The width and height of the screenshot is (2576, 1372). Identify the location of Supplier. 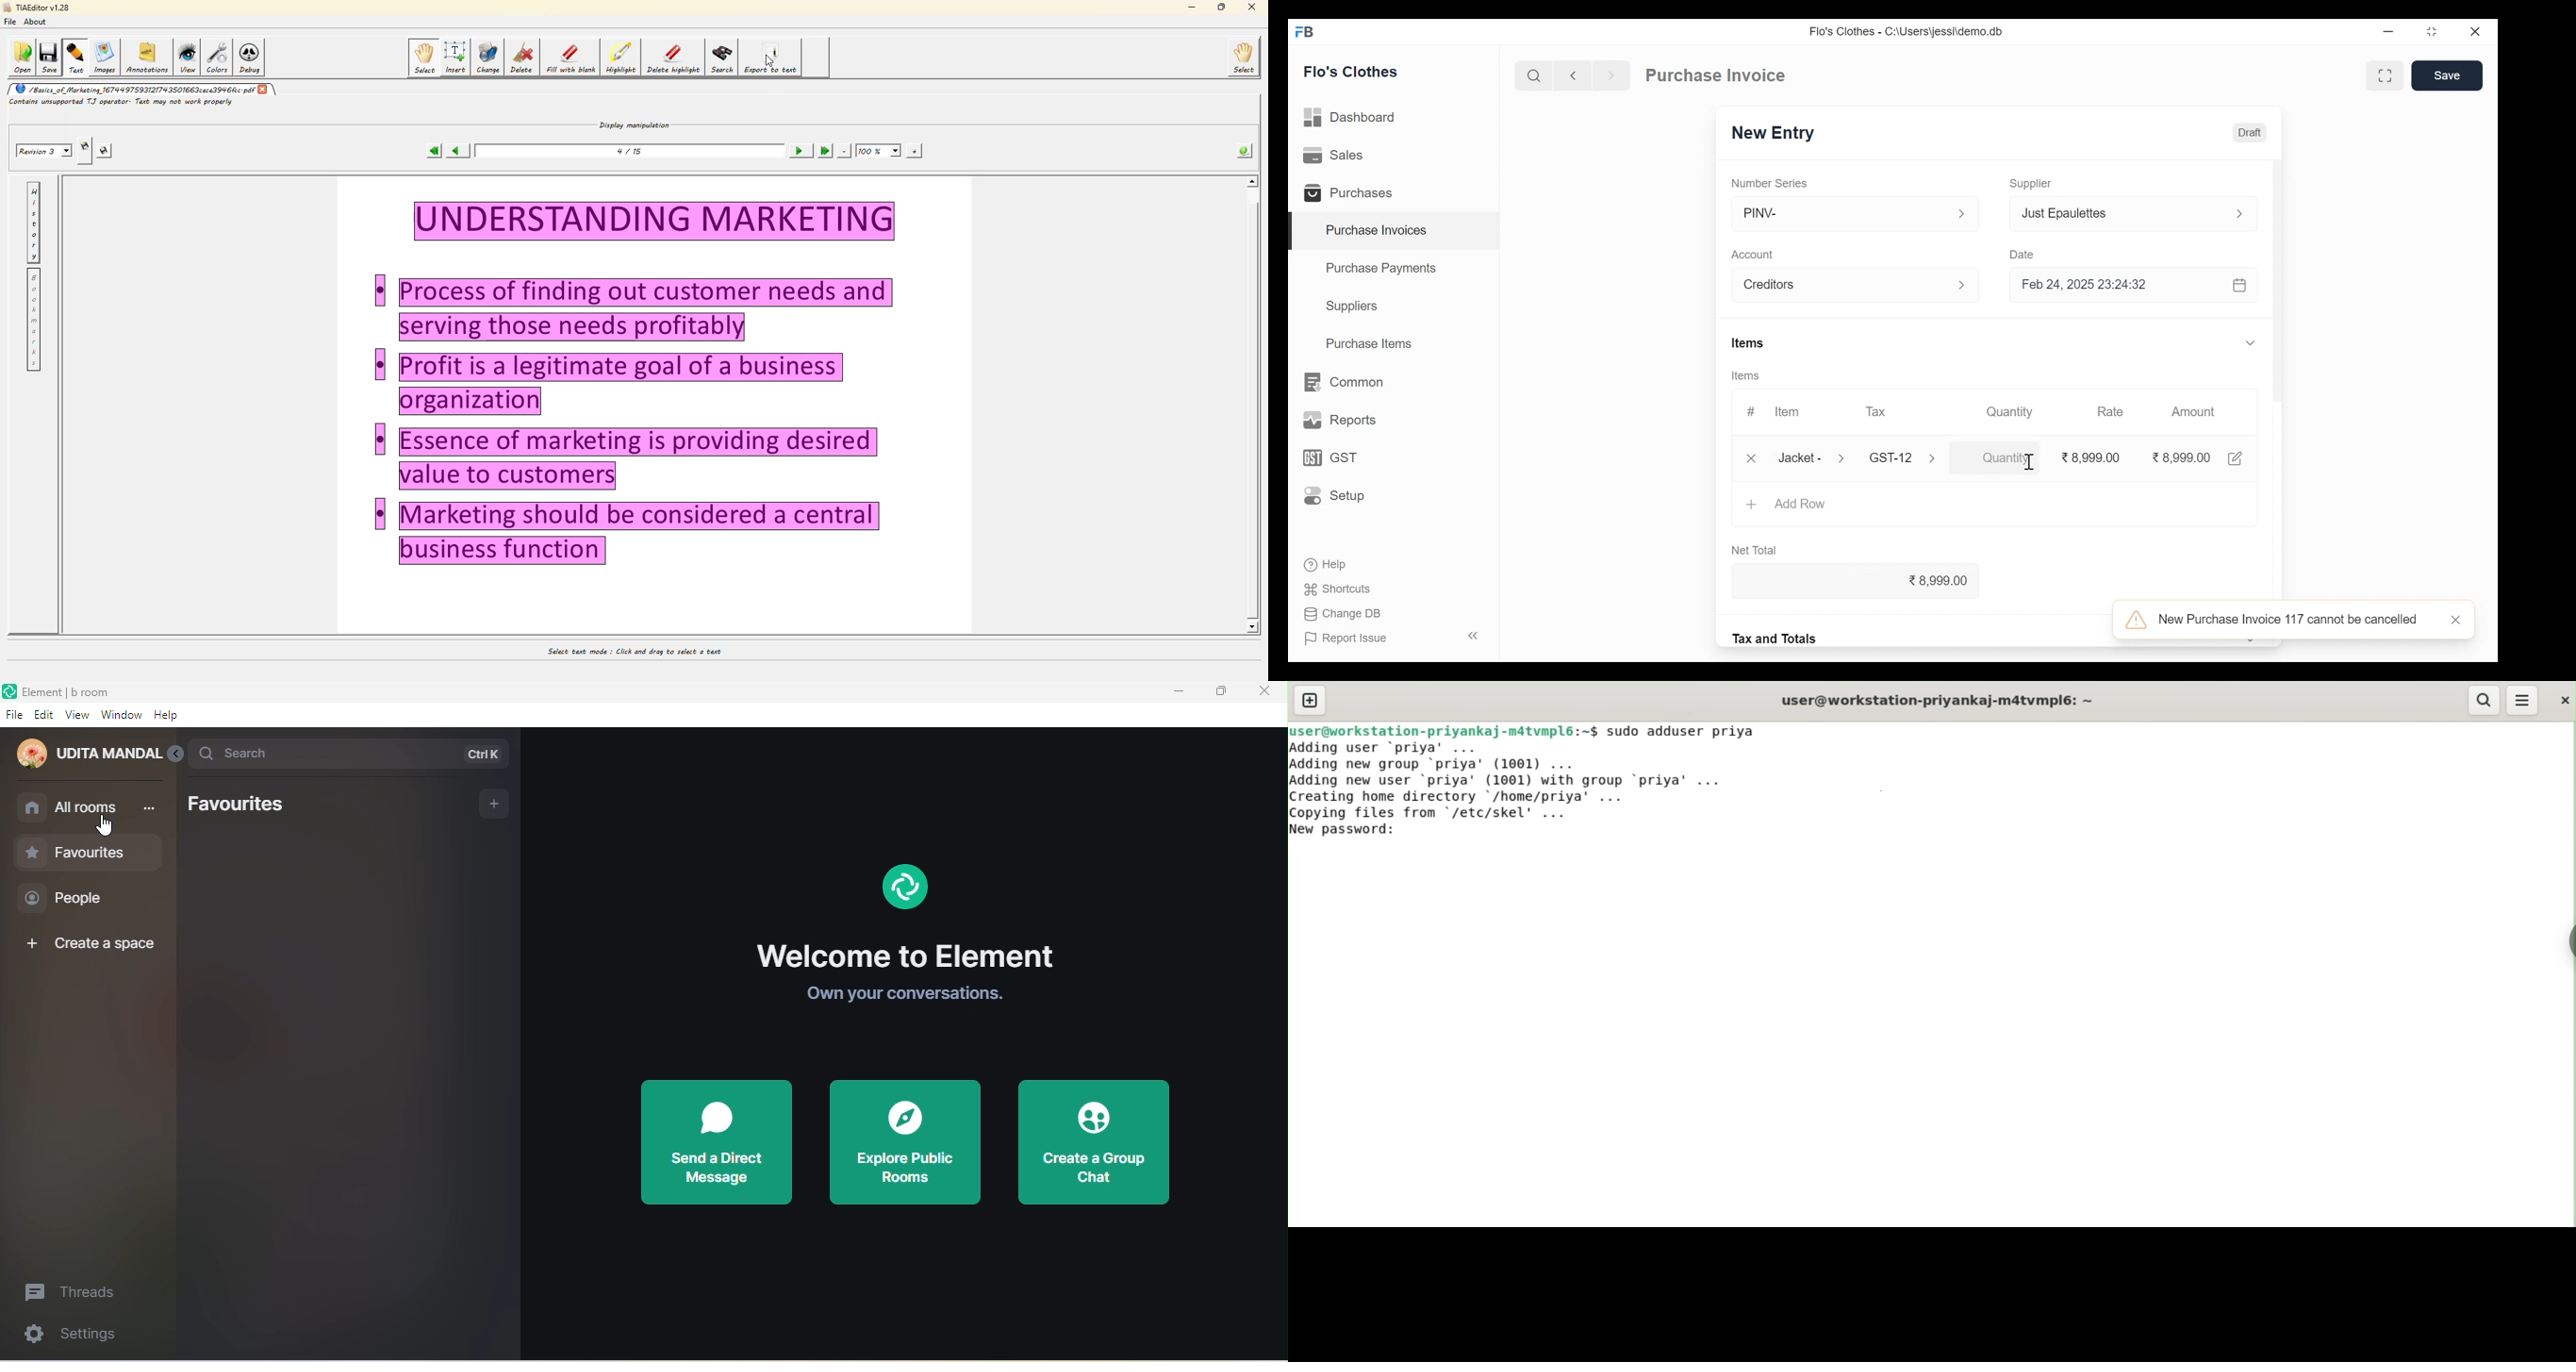
(2034, 184).